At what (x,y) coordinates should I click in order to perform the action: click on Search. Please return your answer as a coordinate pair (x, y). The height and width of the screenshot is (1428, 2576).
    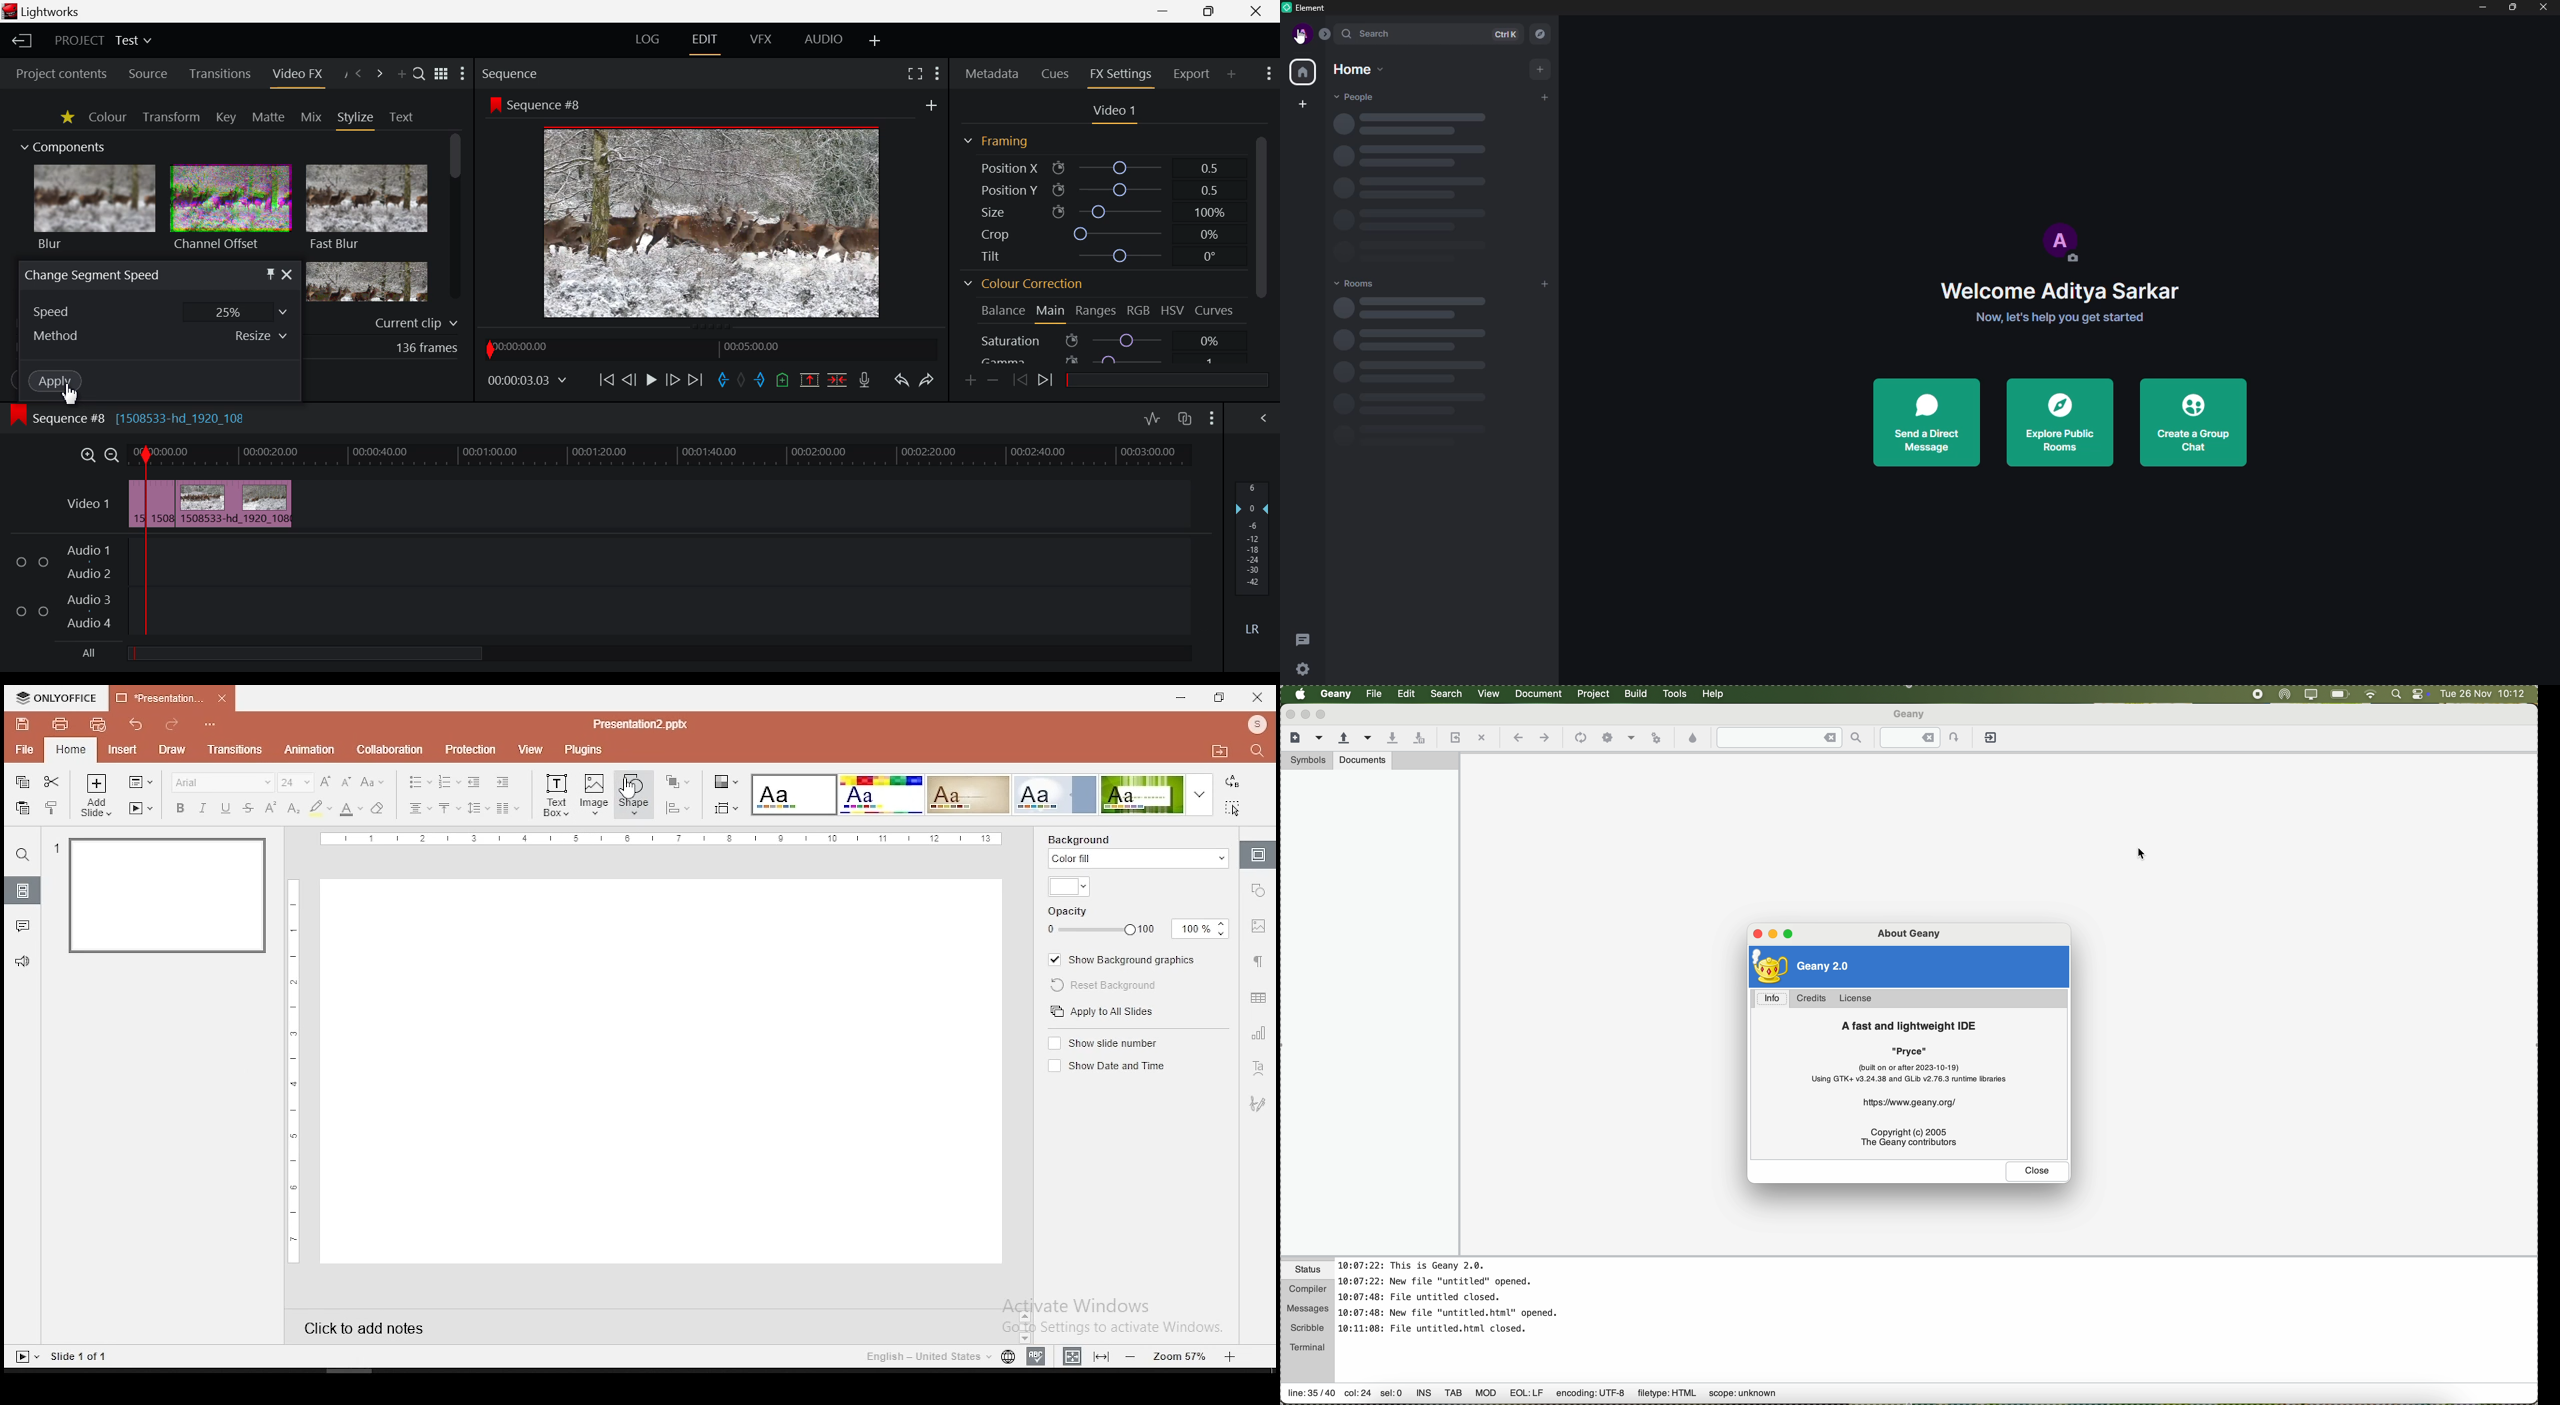
    Looking at the image, I should click on (420, 75).